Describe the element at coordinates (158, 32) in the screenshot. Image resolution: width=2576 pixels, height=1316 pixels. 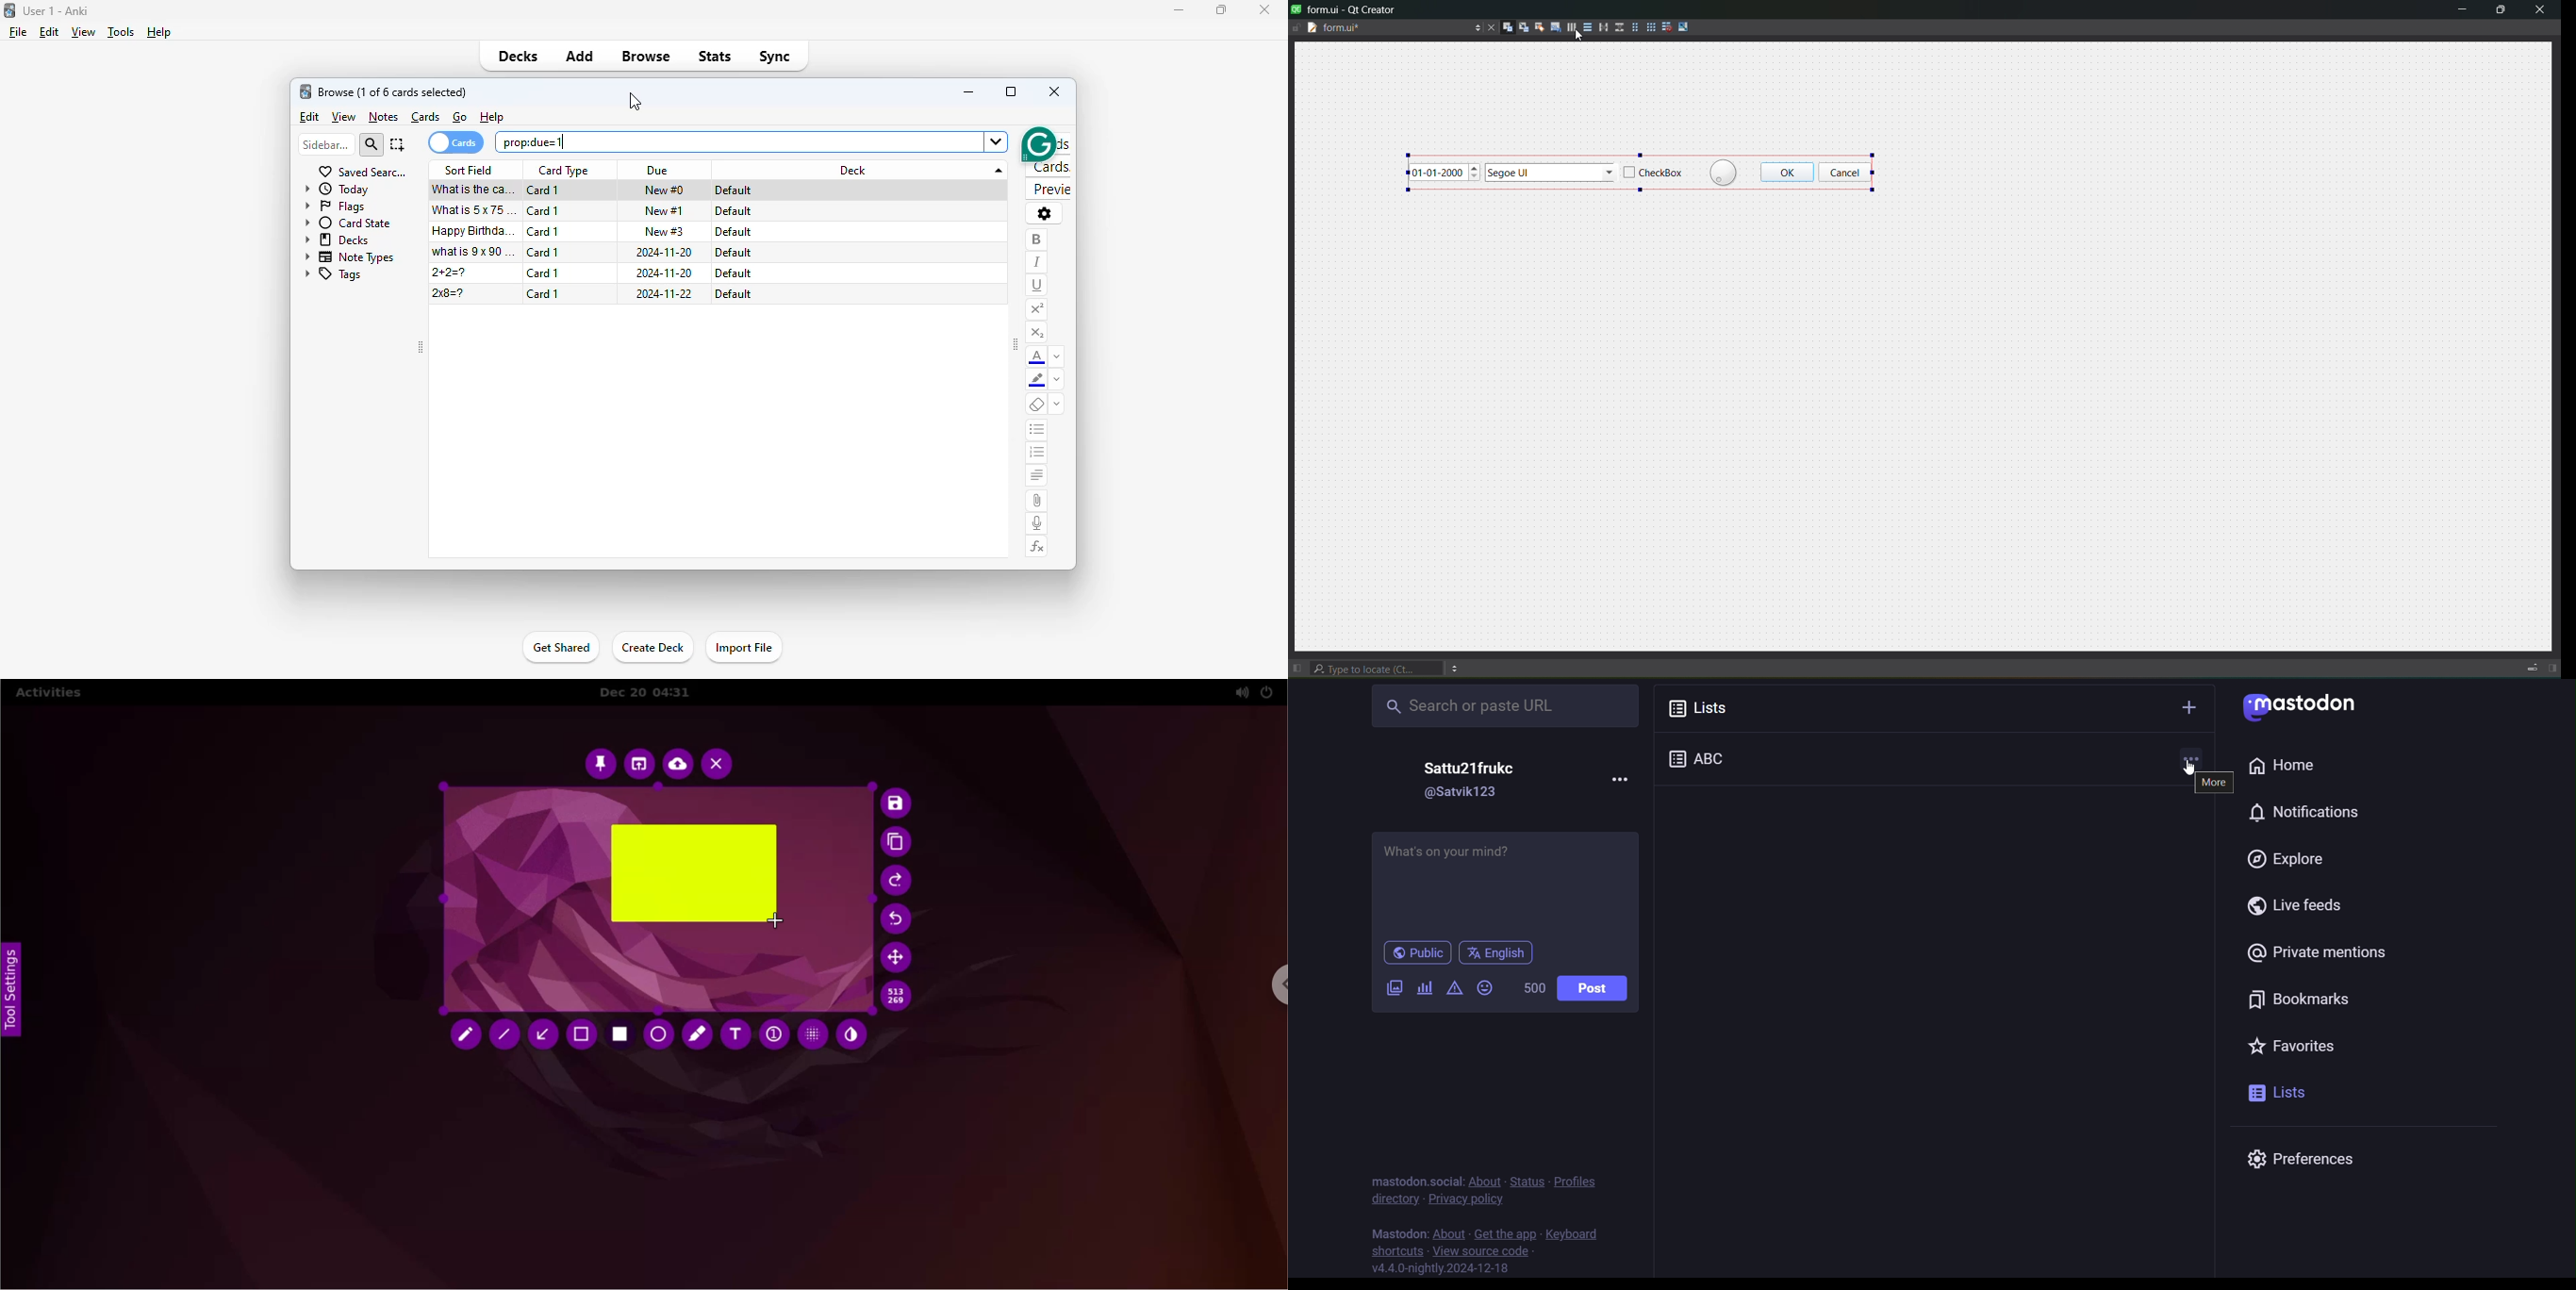
I see `help` at that location.